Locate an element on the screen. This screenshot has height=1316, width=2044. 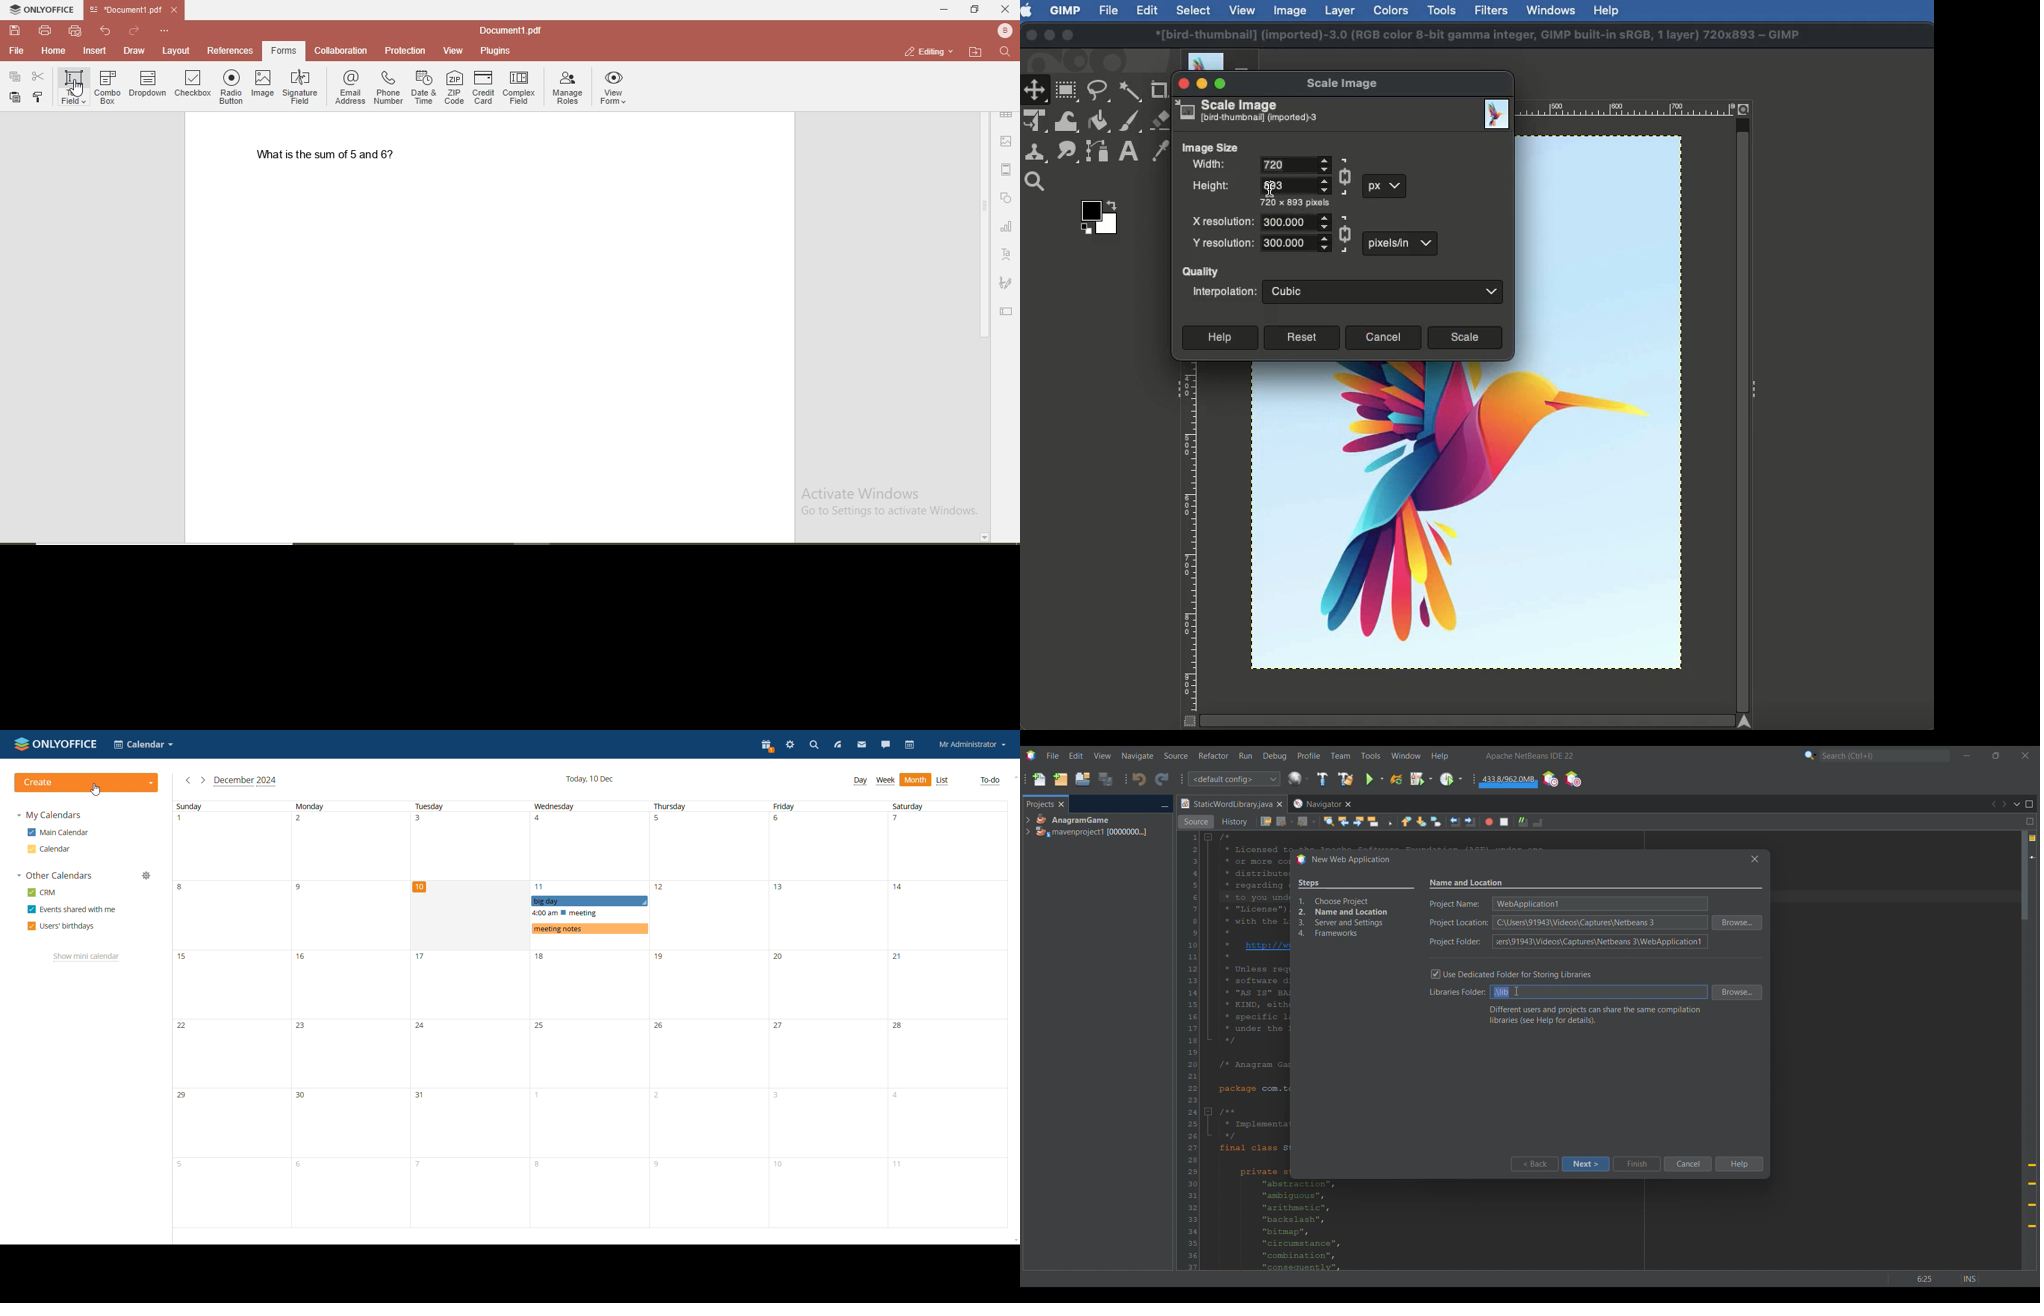
sunday is located at coordinates (232, 1014).